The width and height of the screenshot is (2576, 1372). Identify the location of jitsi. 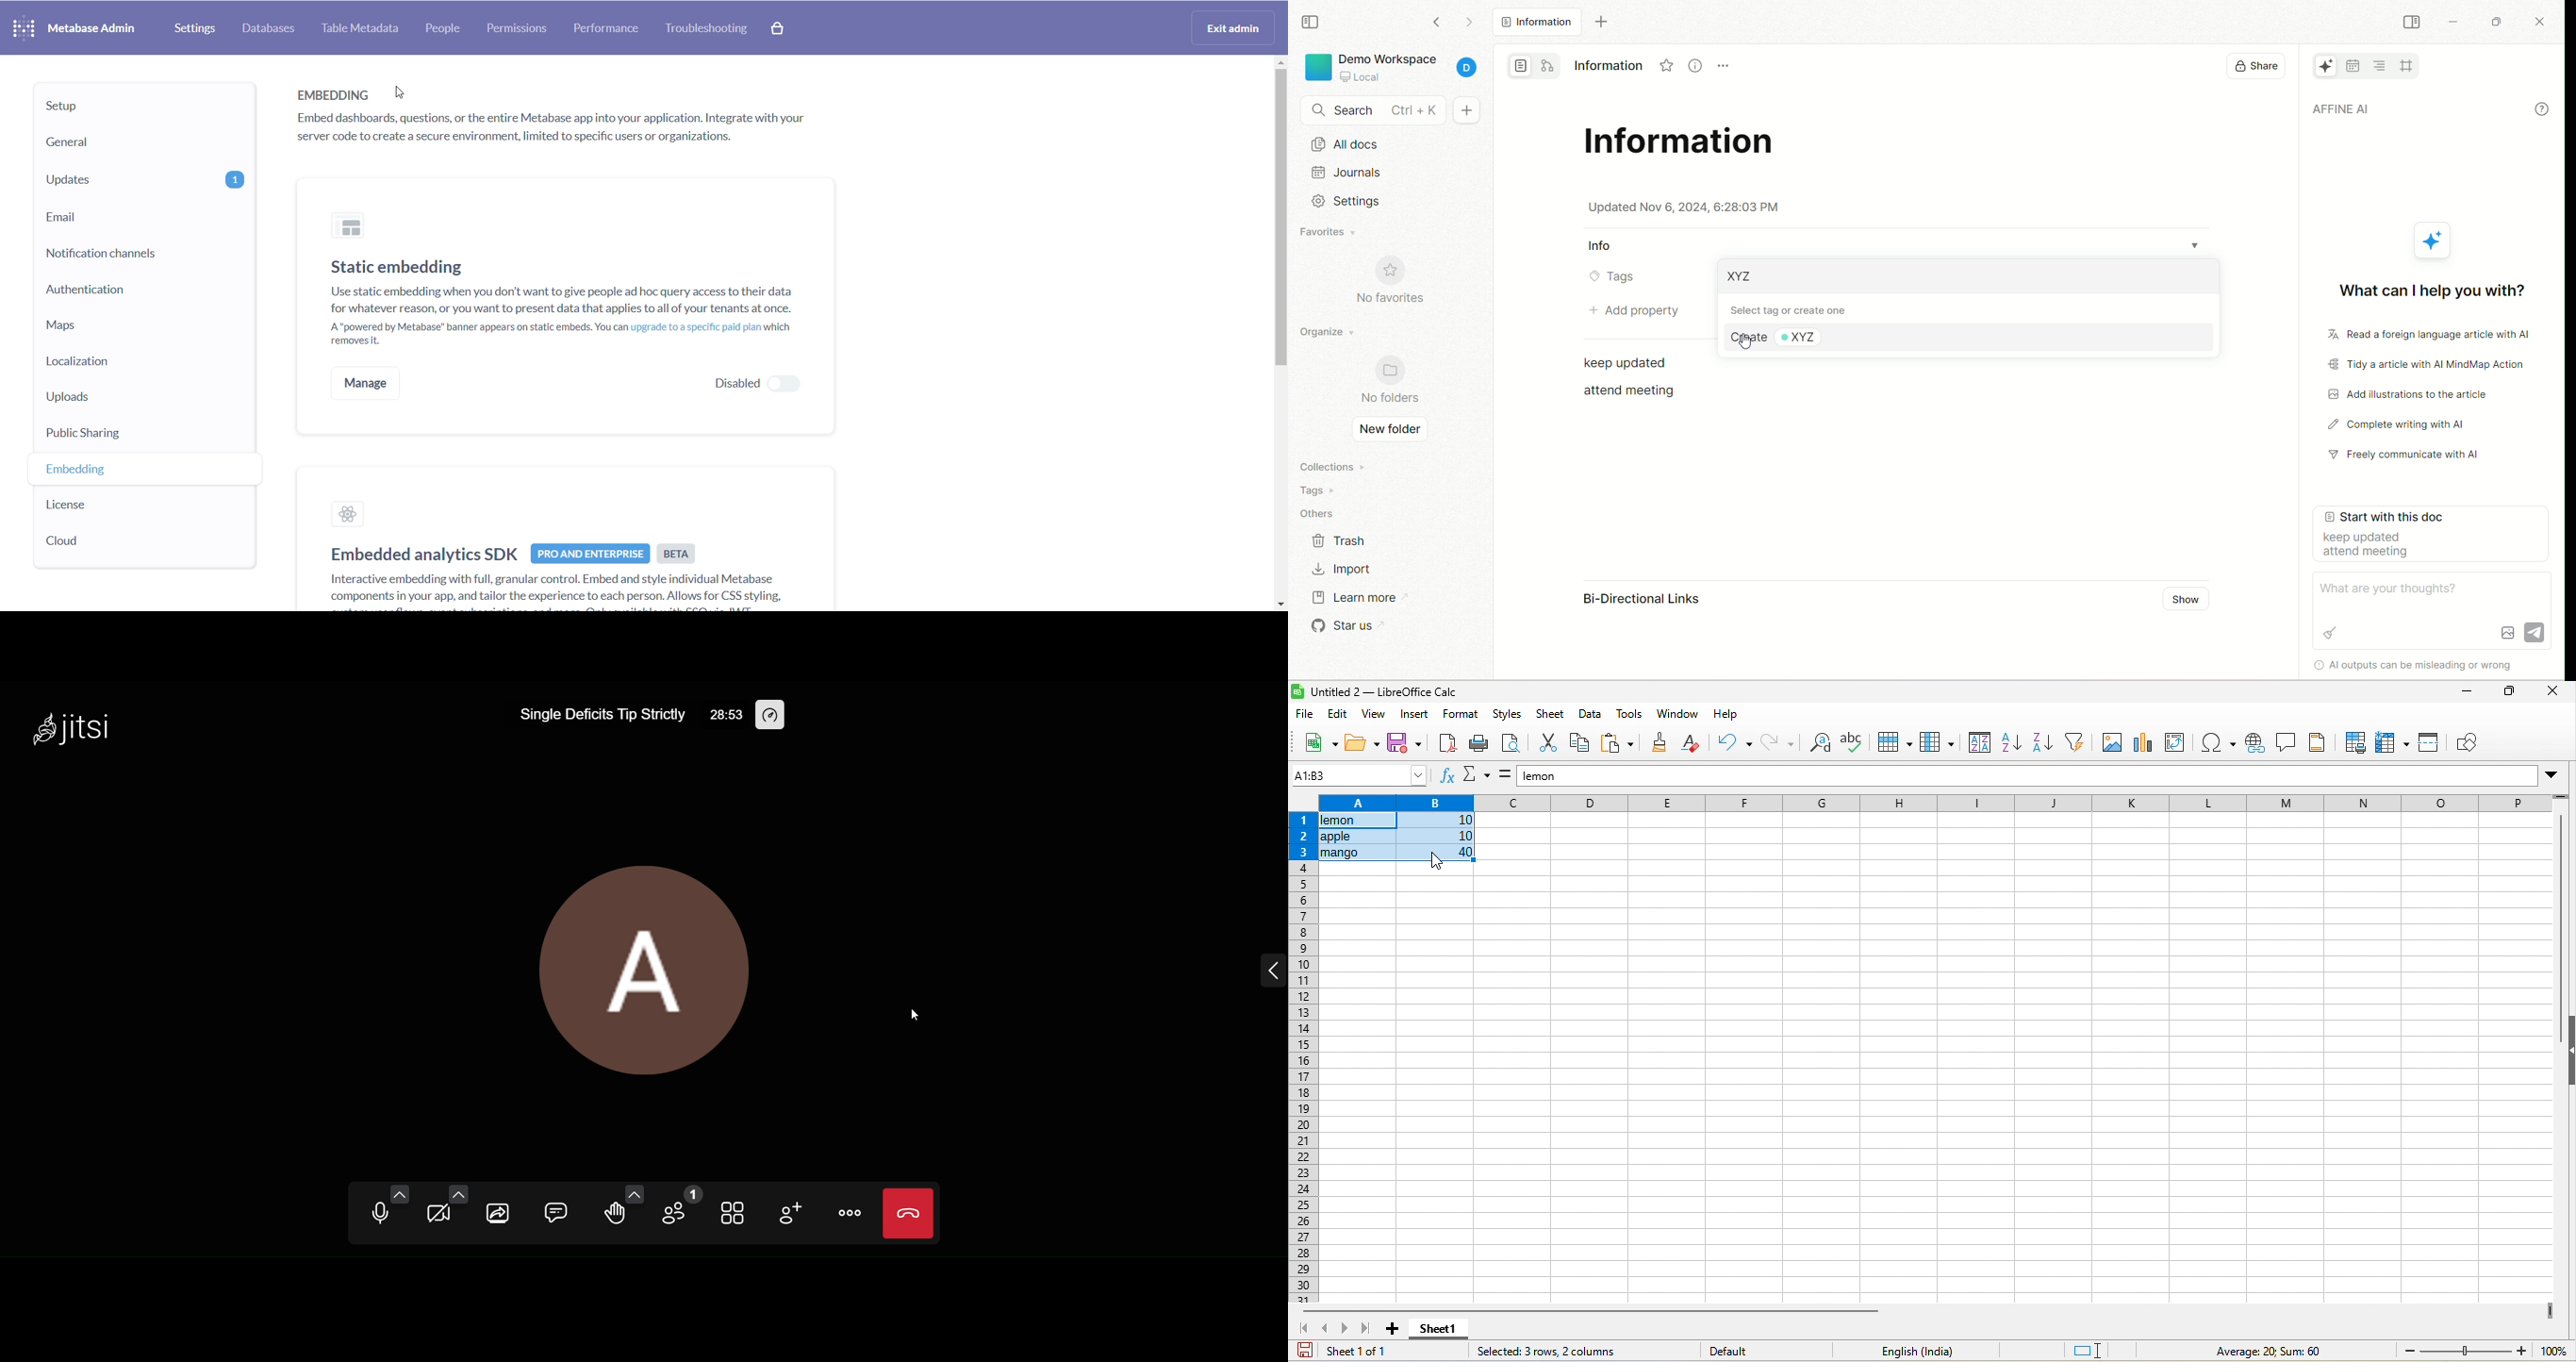
(78, 724).